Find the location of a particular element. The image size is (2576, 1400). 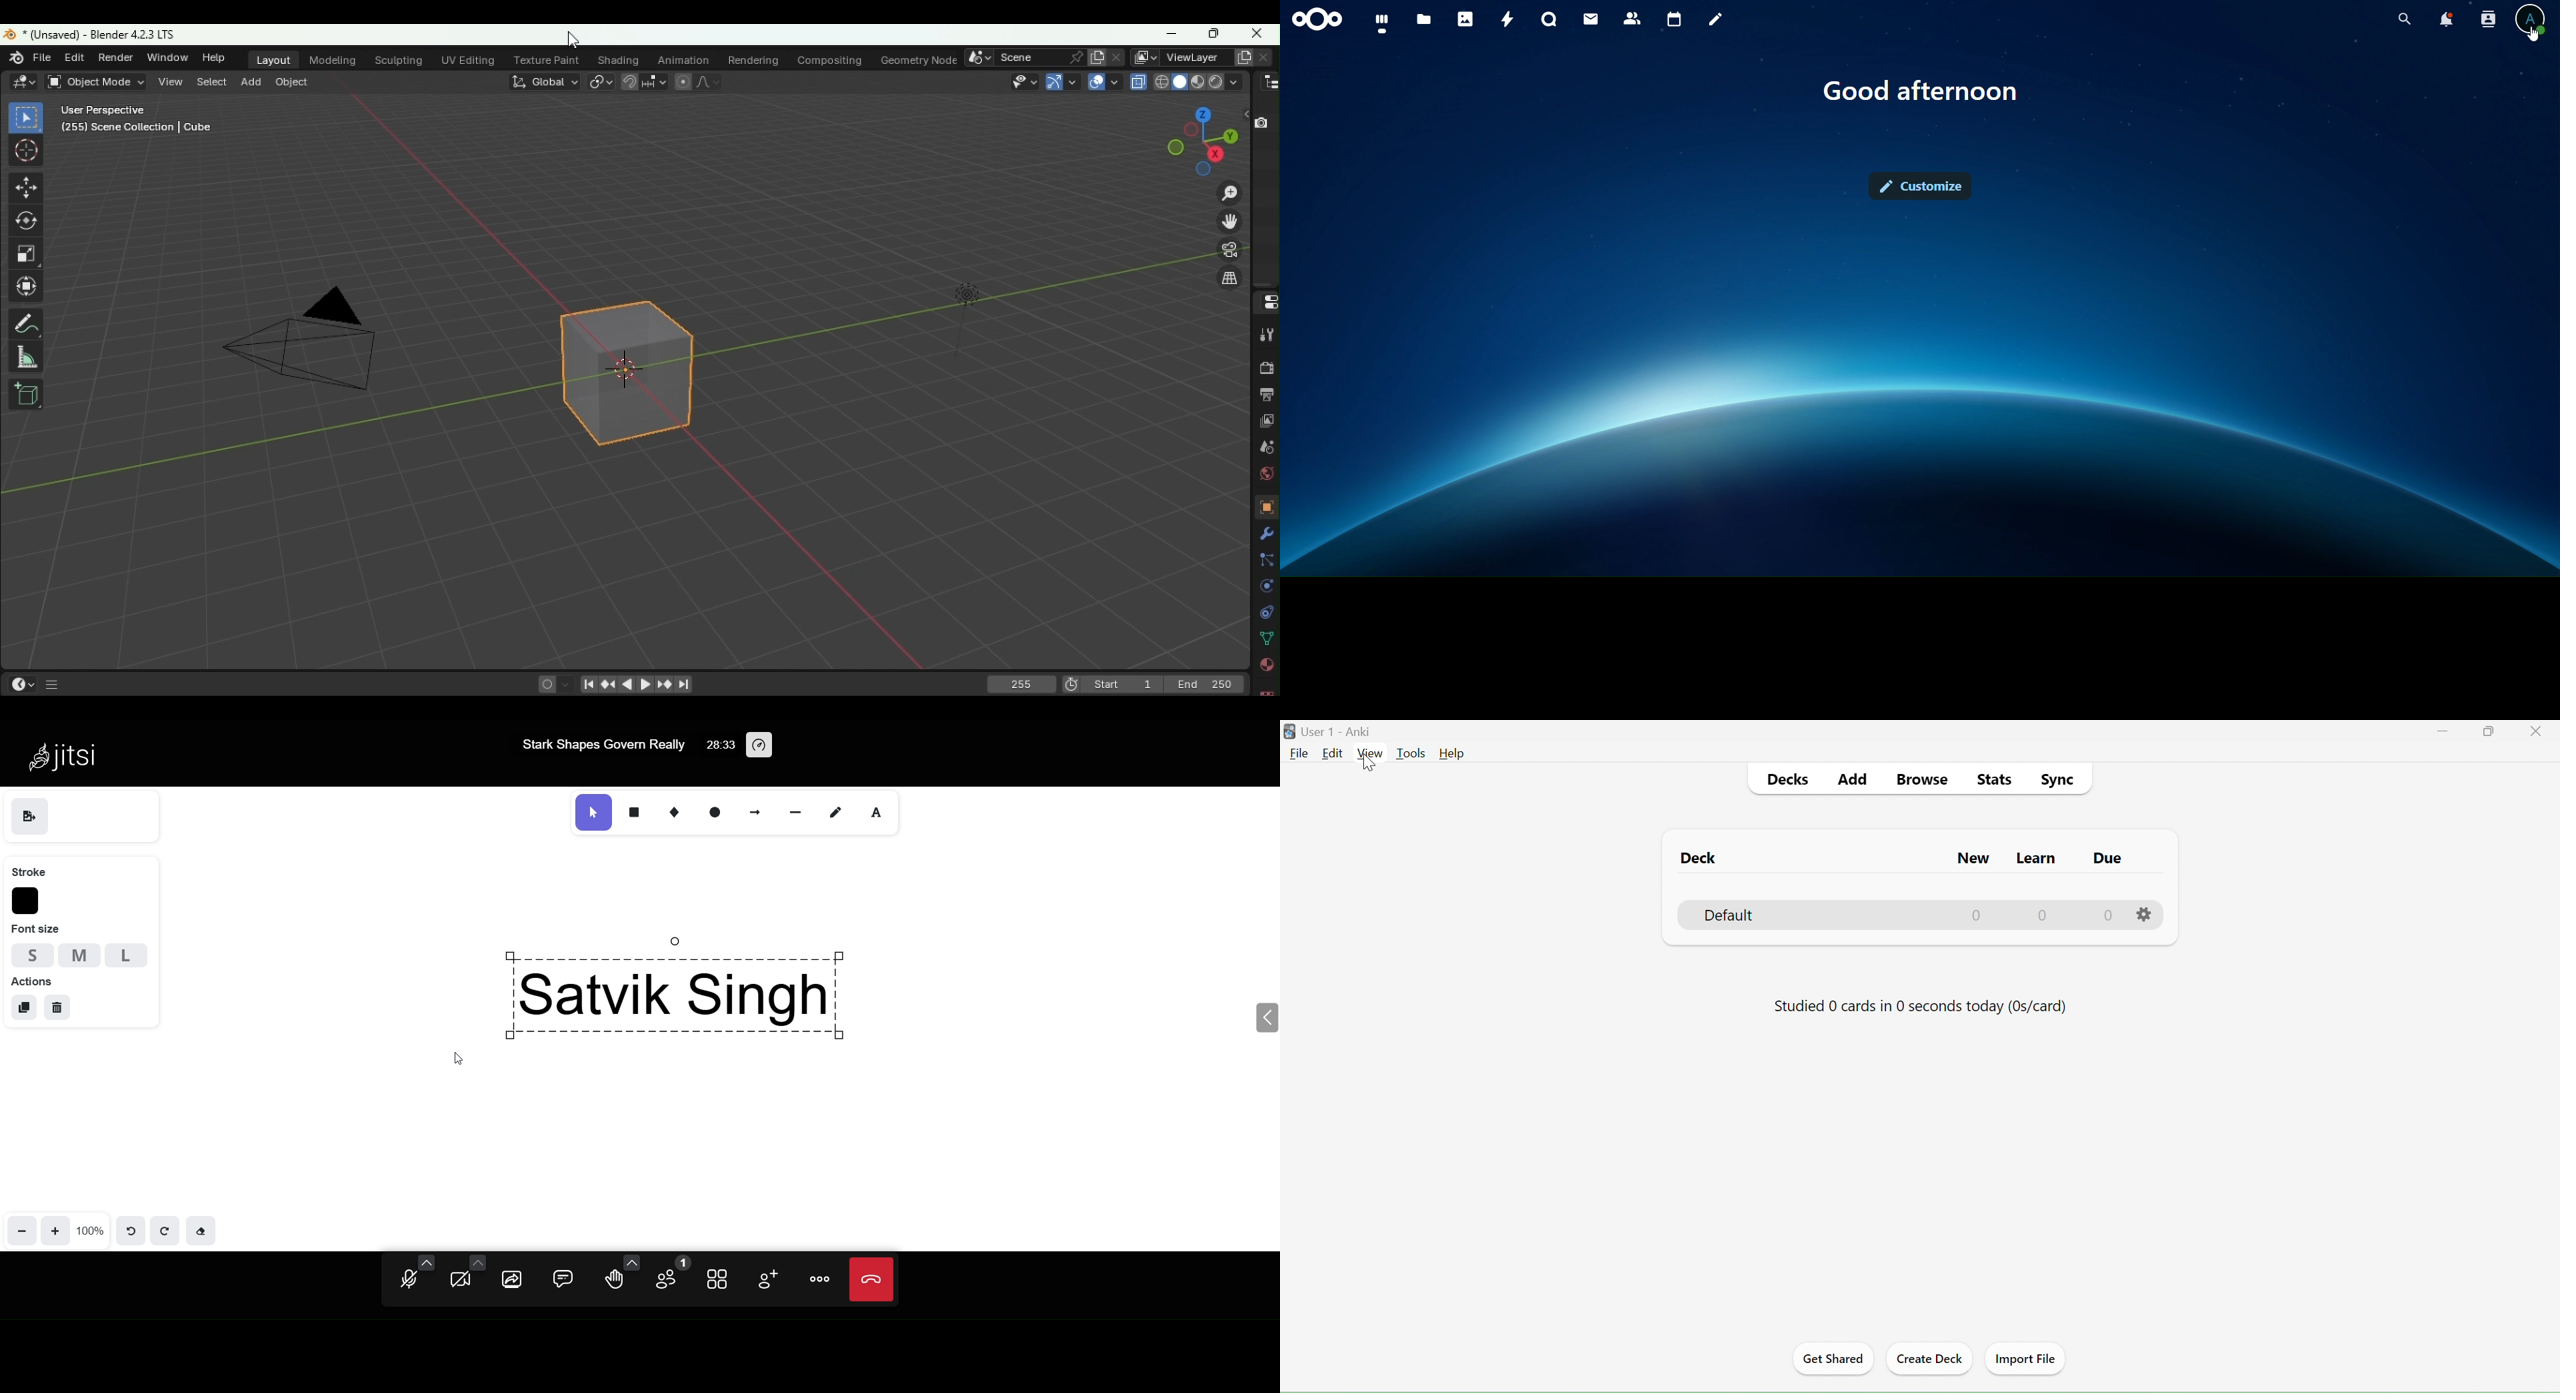

Proportional editing objects is located at coordinates (680, 81).